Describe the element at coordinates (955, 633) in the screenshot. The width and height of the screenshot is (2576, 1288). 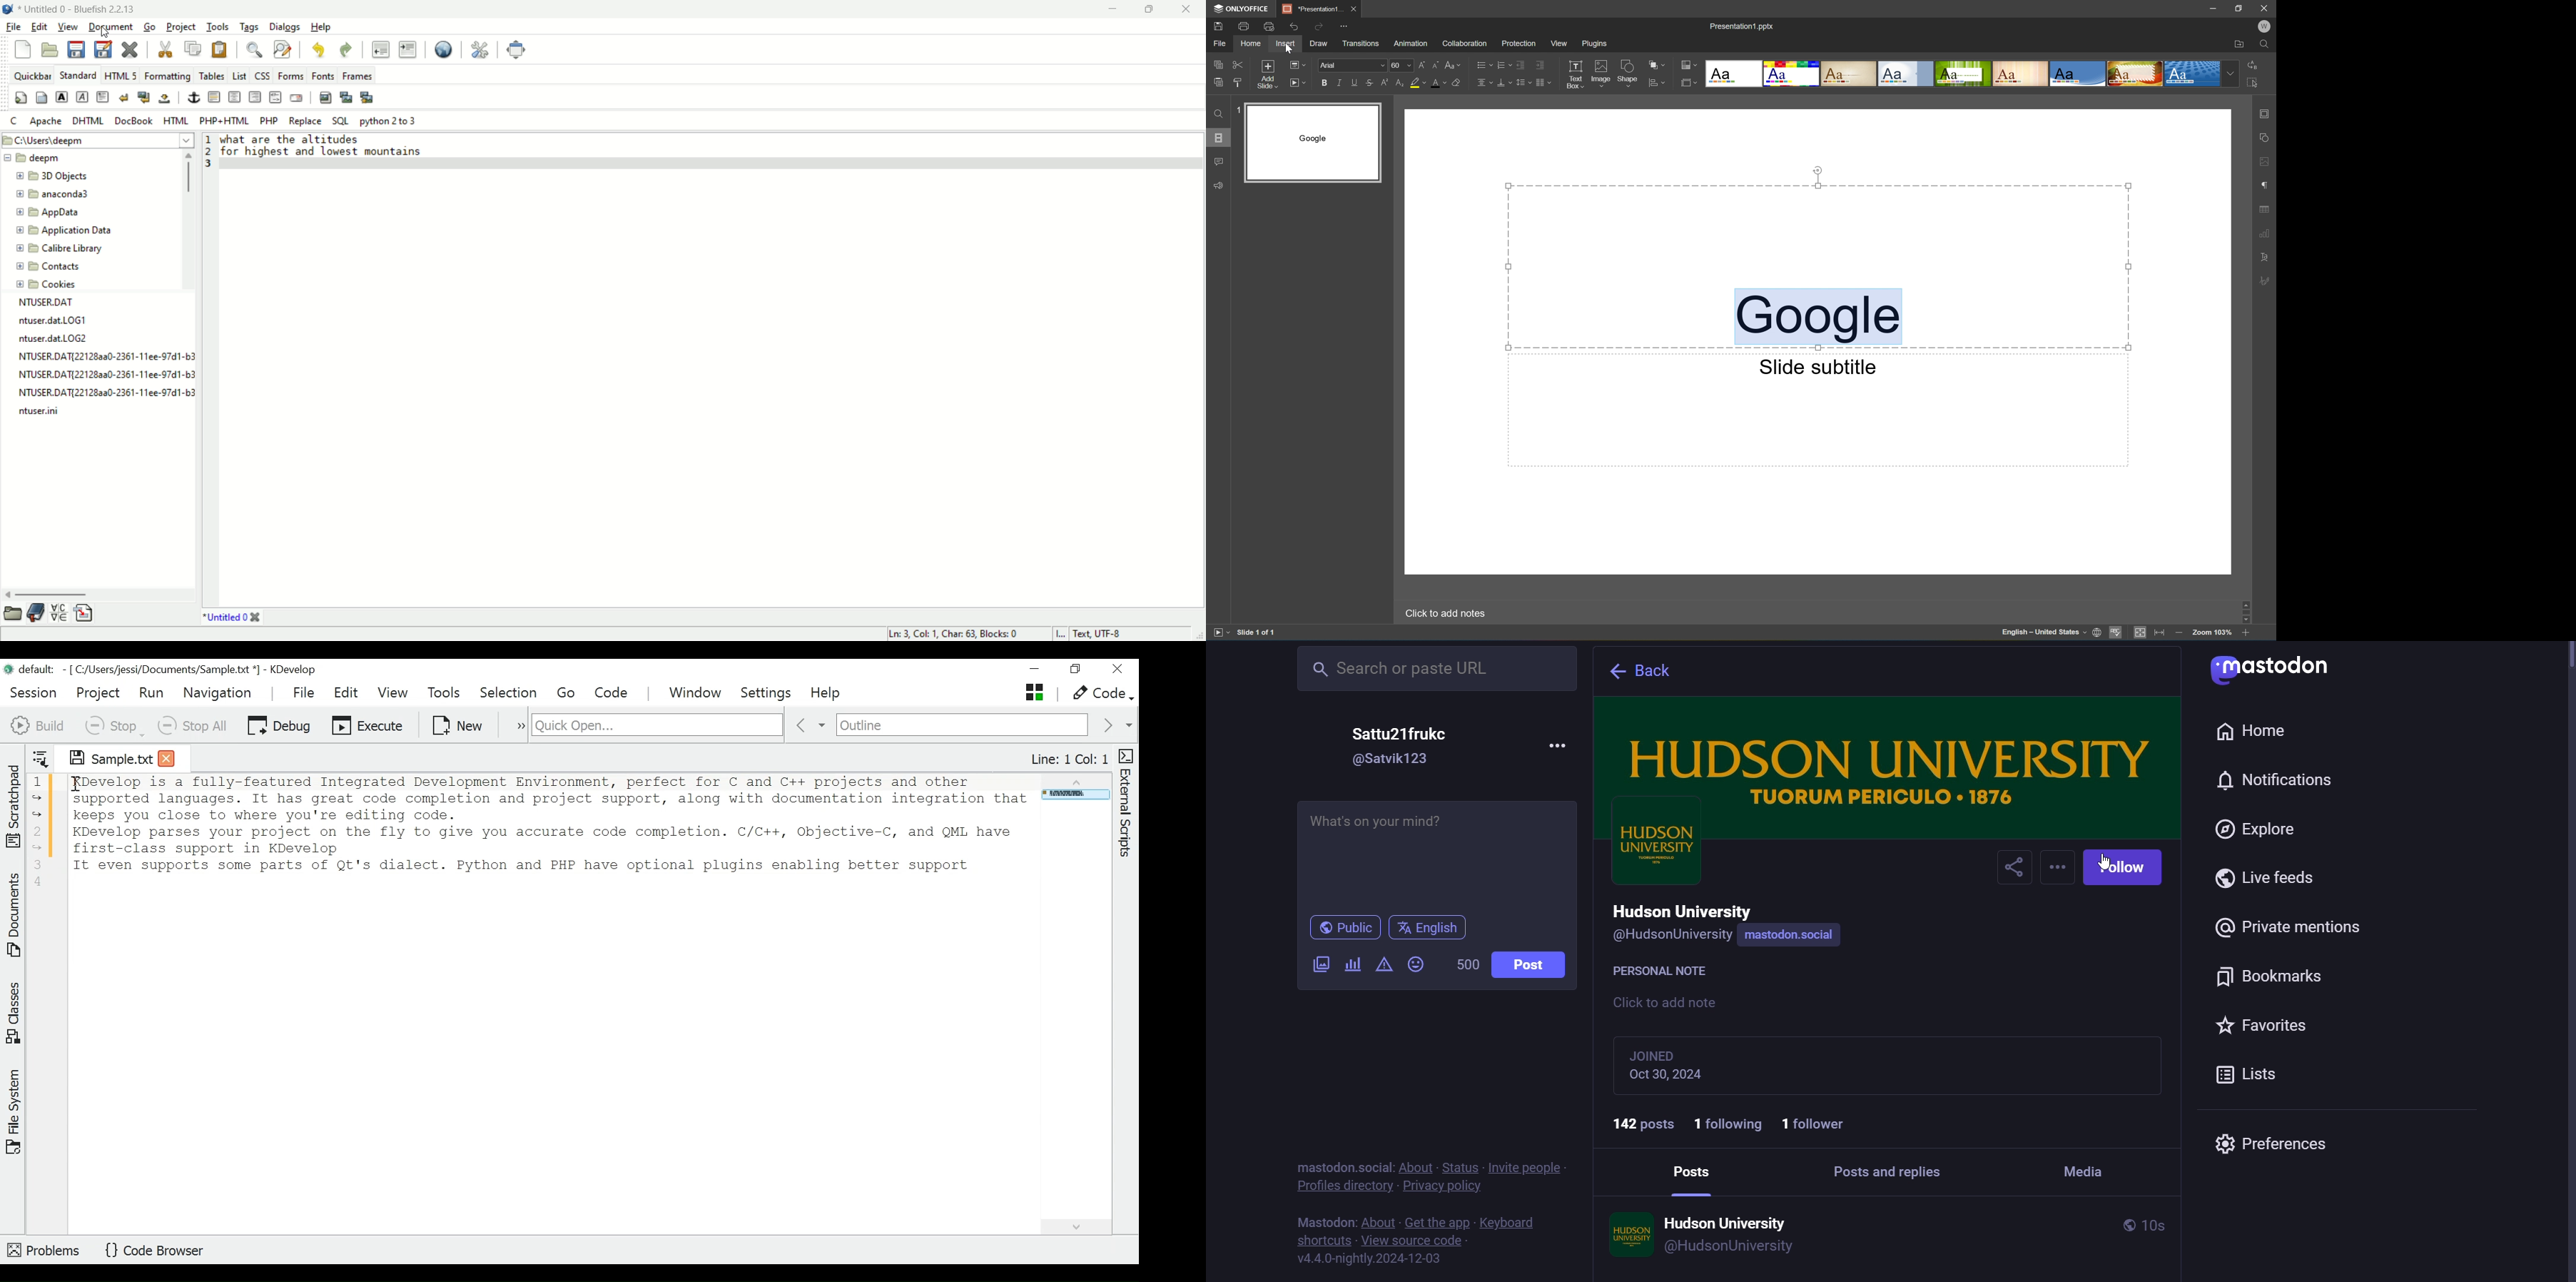
I see `ln, col, char, blocks` at that location.